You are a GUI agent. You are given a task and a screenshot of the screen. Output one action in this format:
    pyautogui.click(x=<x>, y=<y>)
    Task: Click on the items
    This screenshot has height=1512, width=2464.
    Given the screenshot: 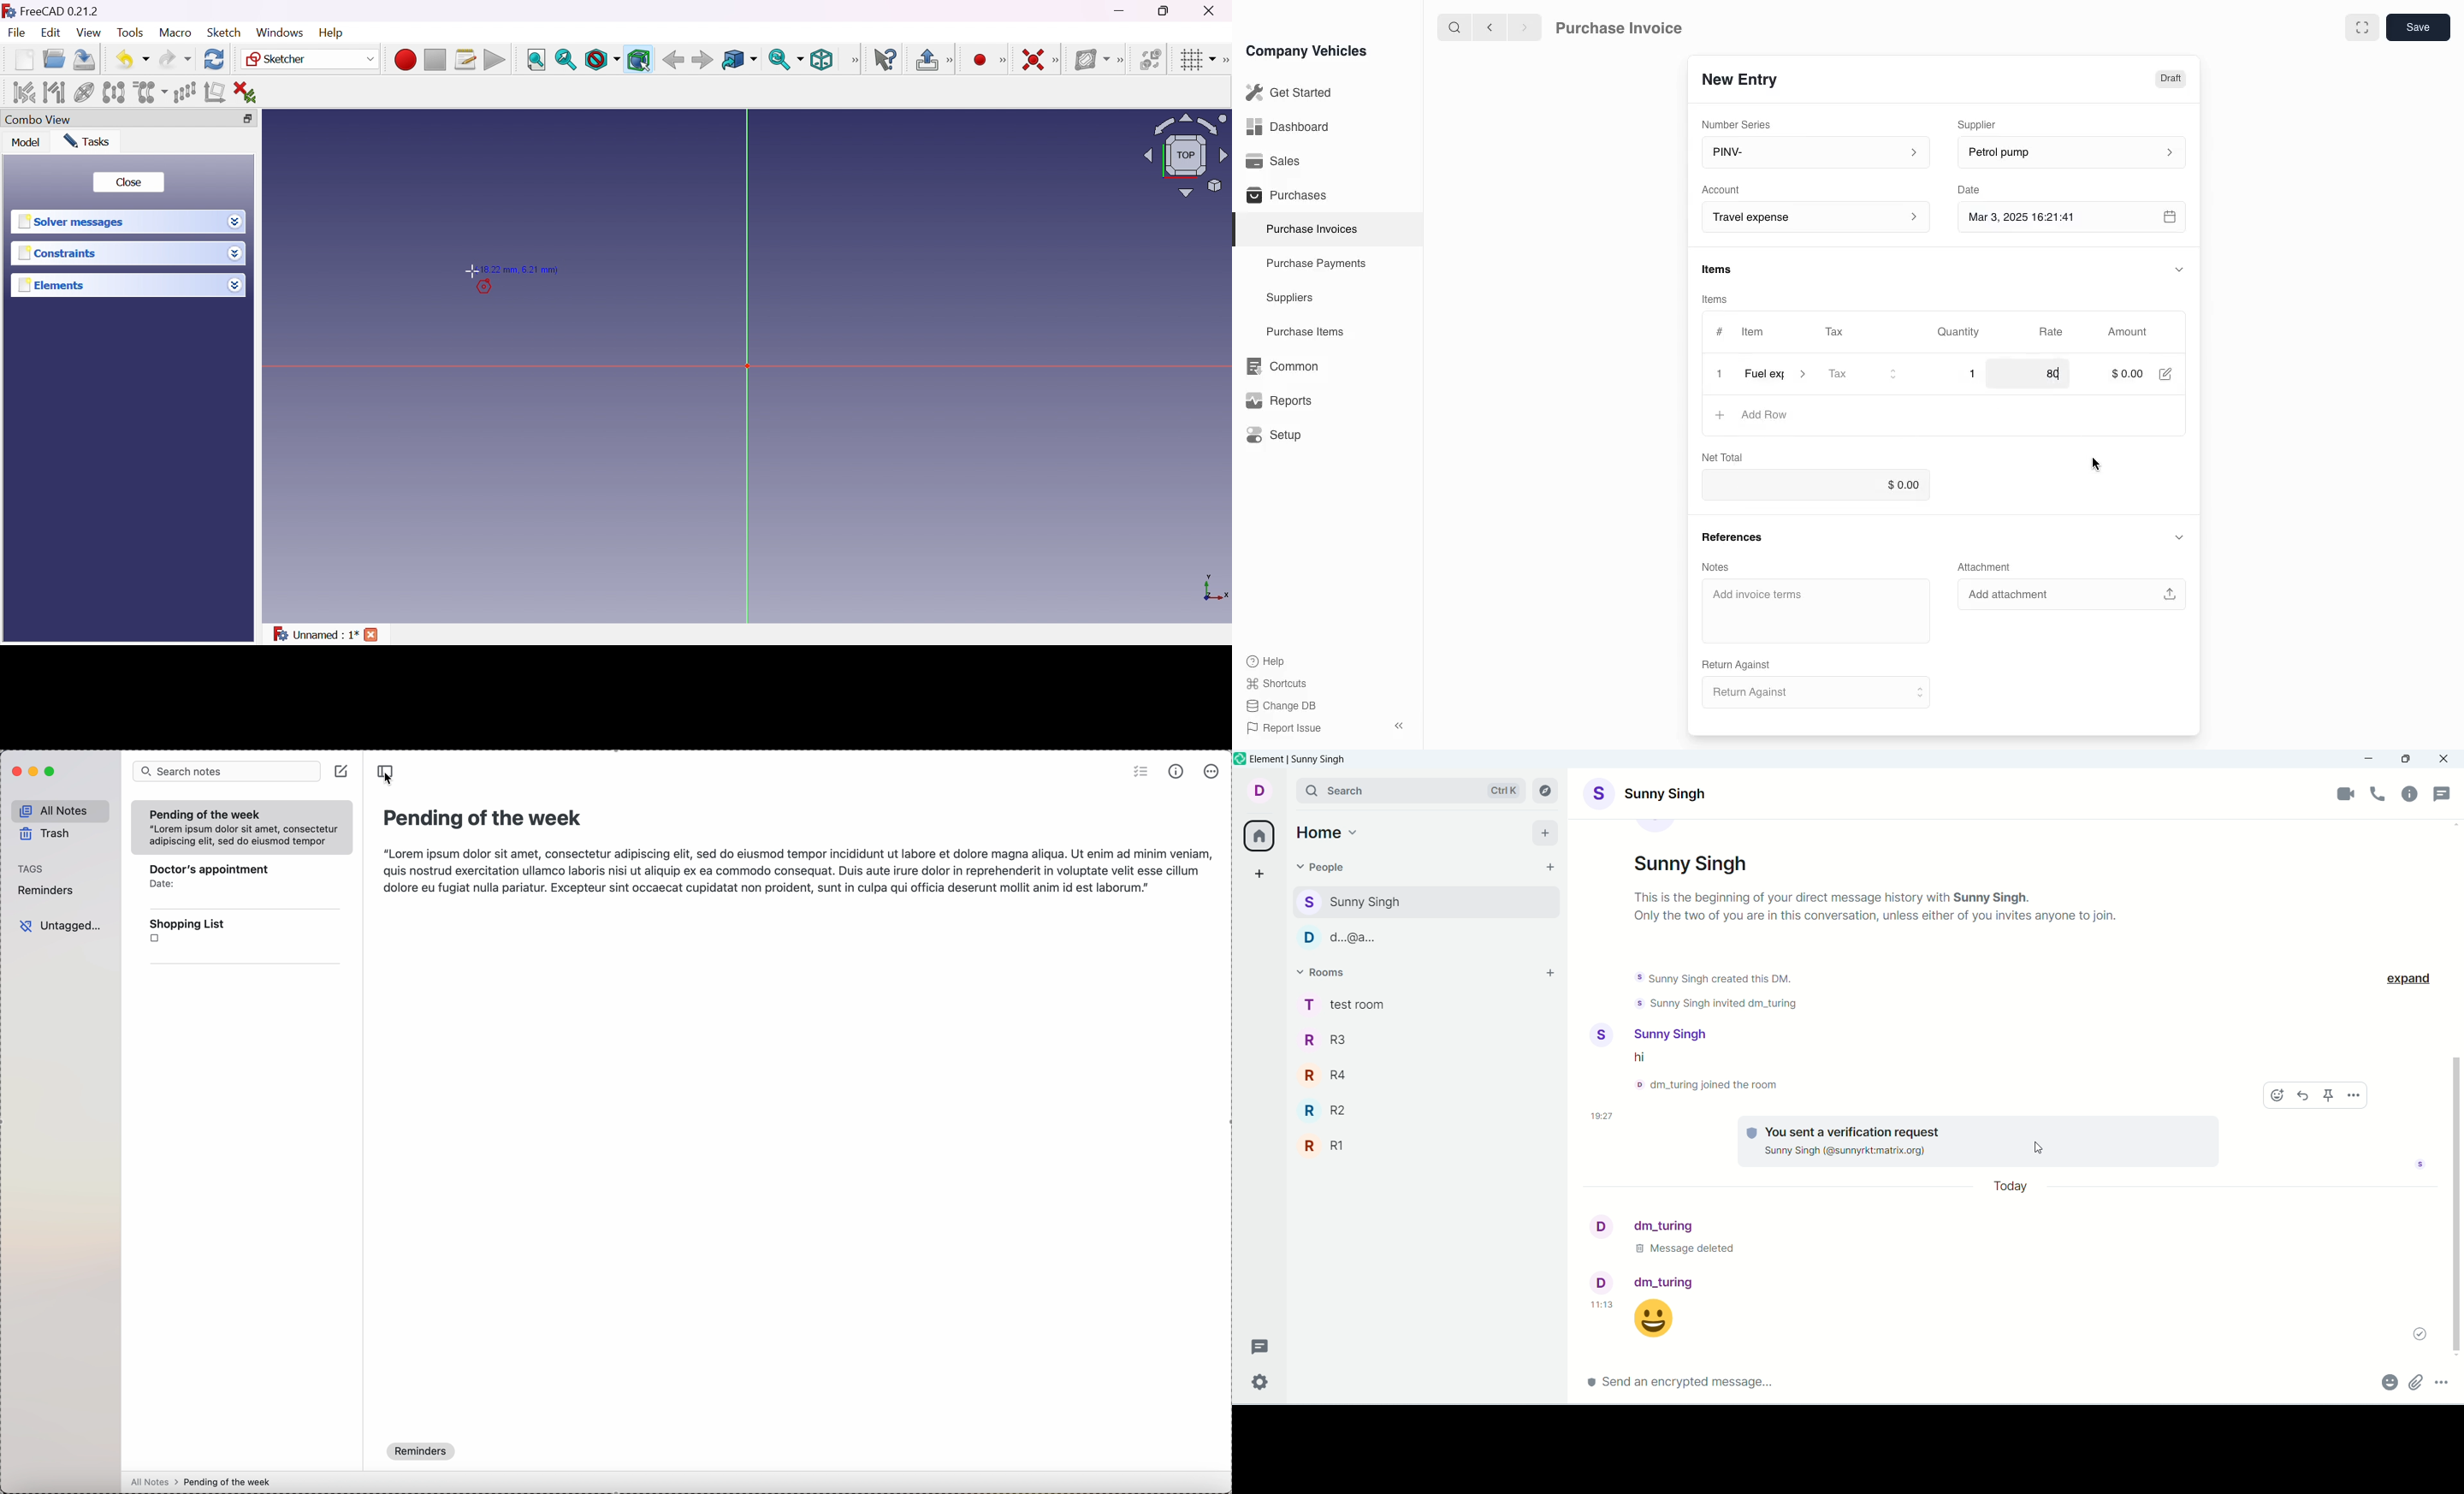 What is the action you would take?
    pyautogui.click(x=1718, y=299)
    